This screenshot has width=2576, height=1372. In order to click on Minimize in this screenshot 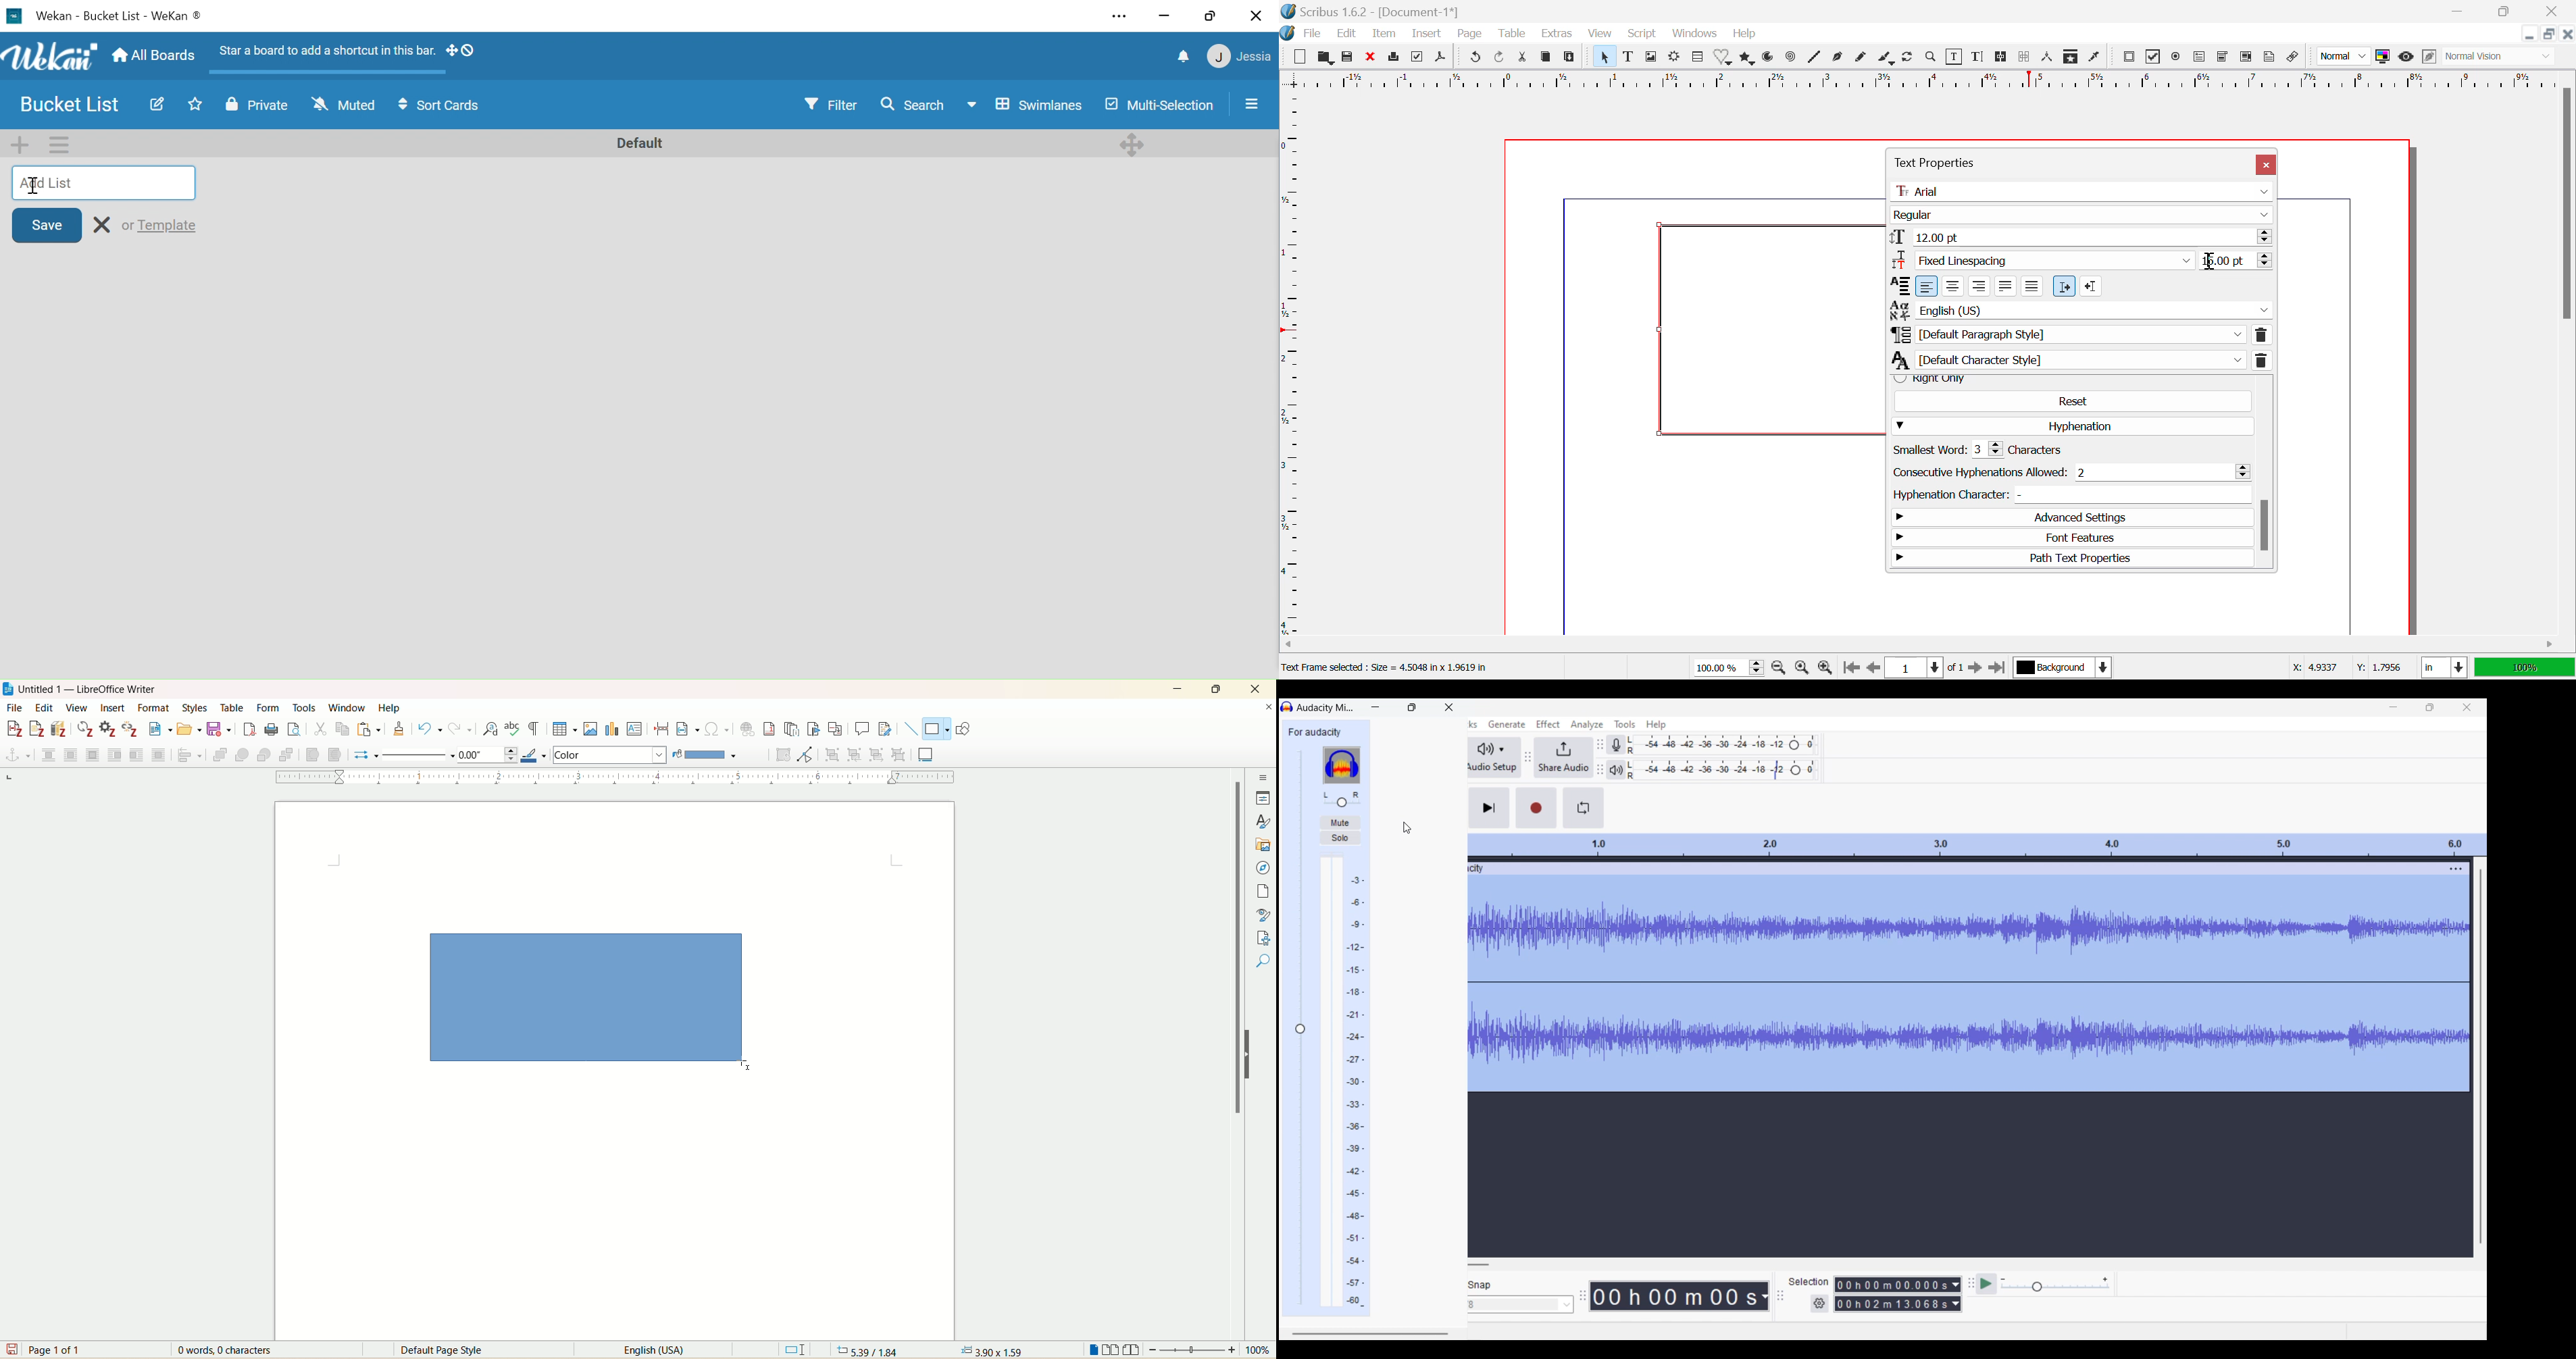, I will do `click(2504, 10)`.